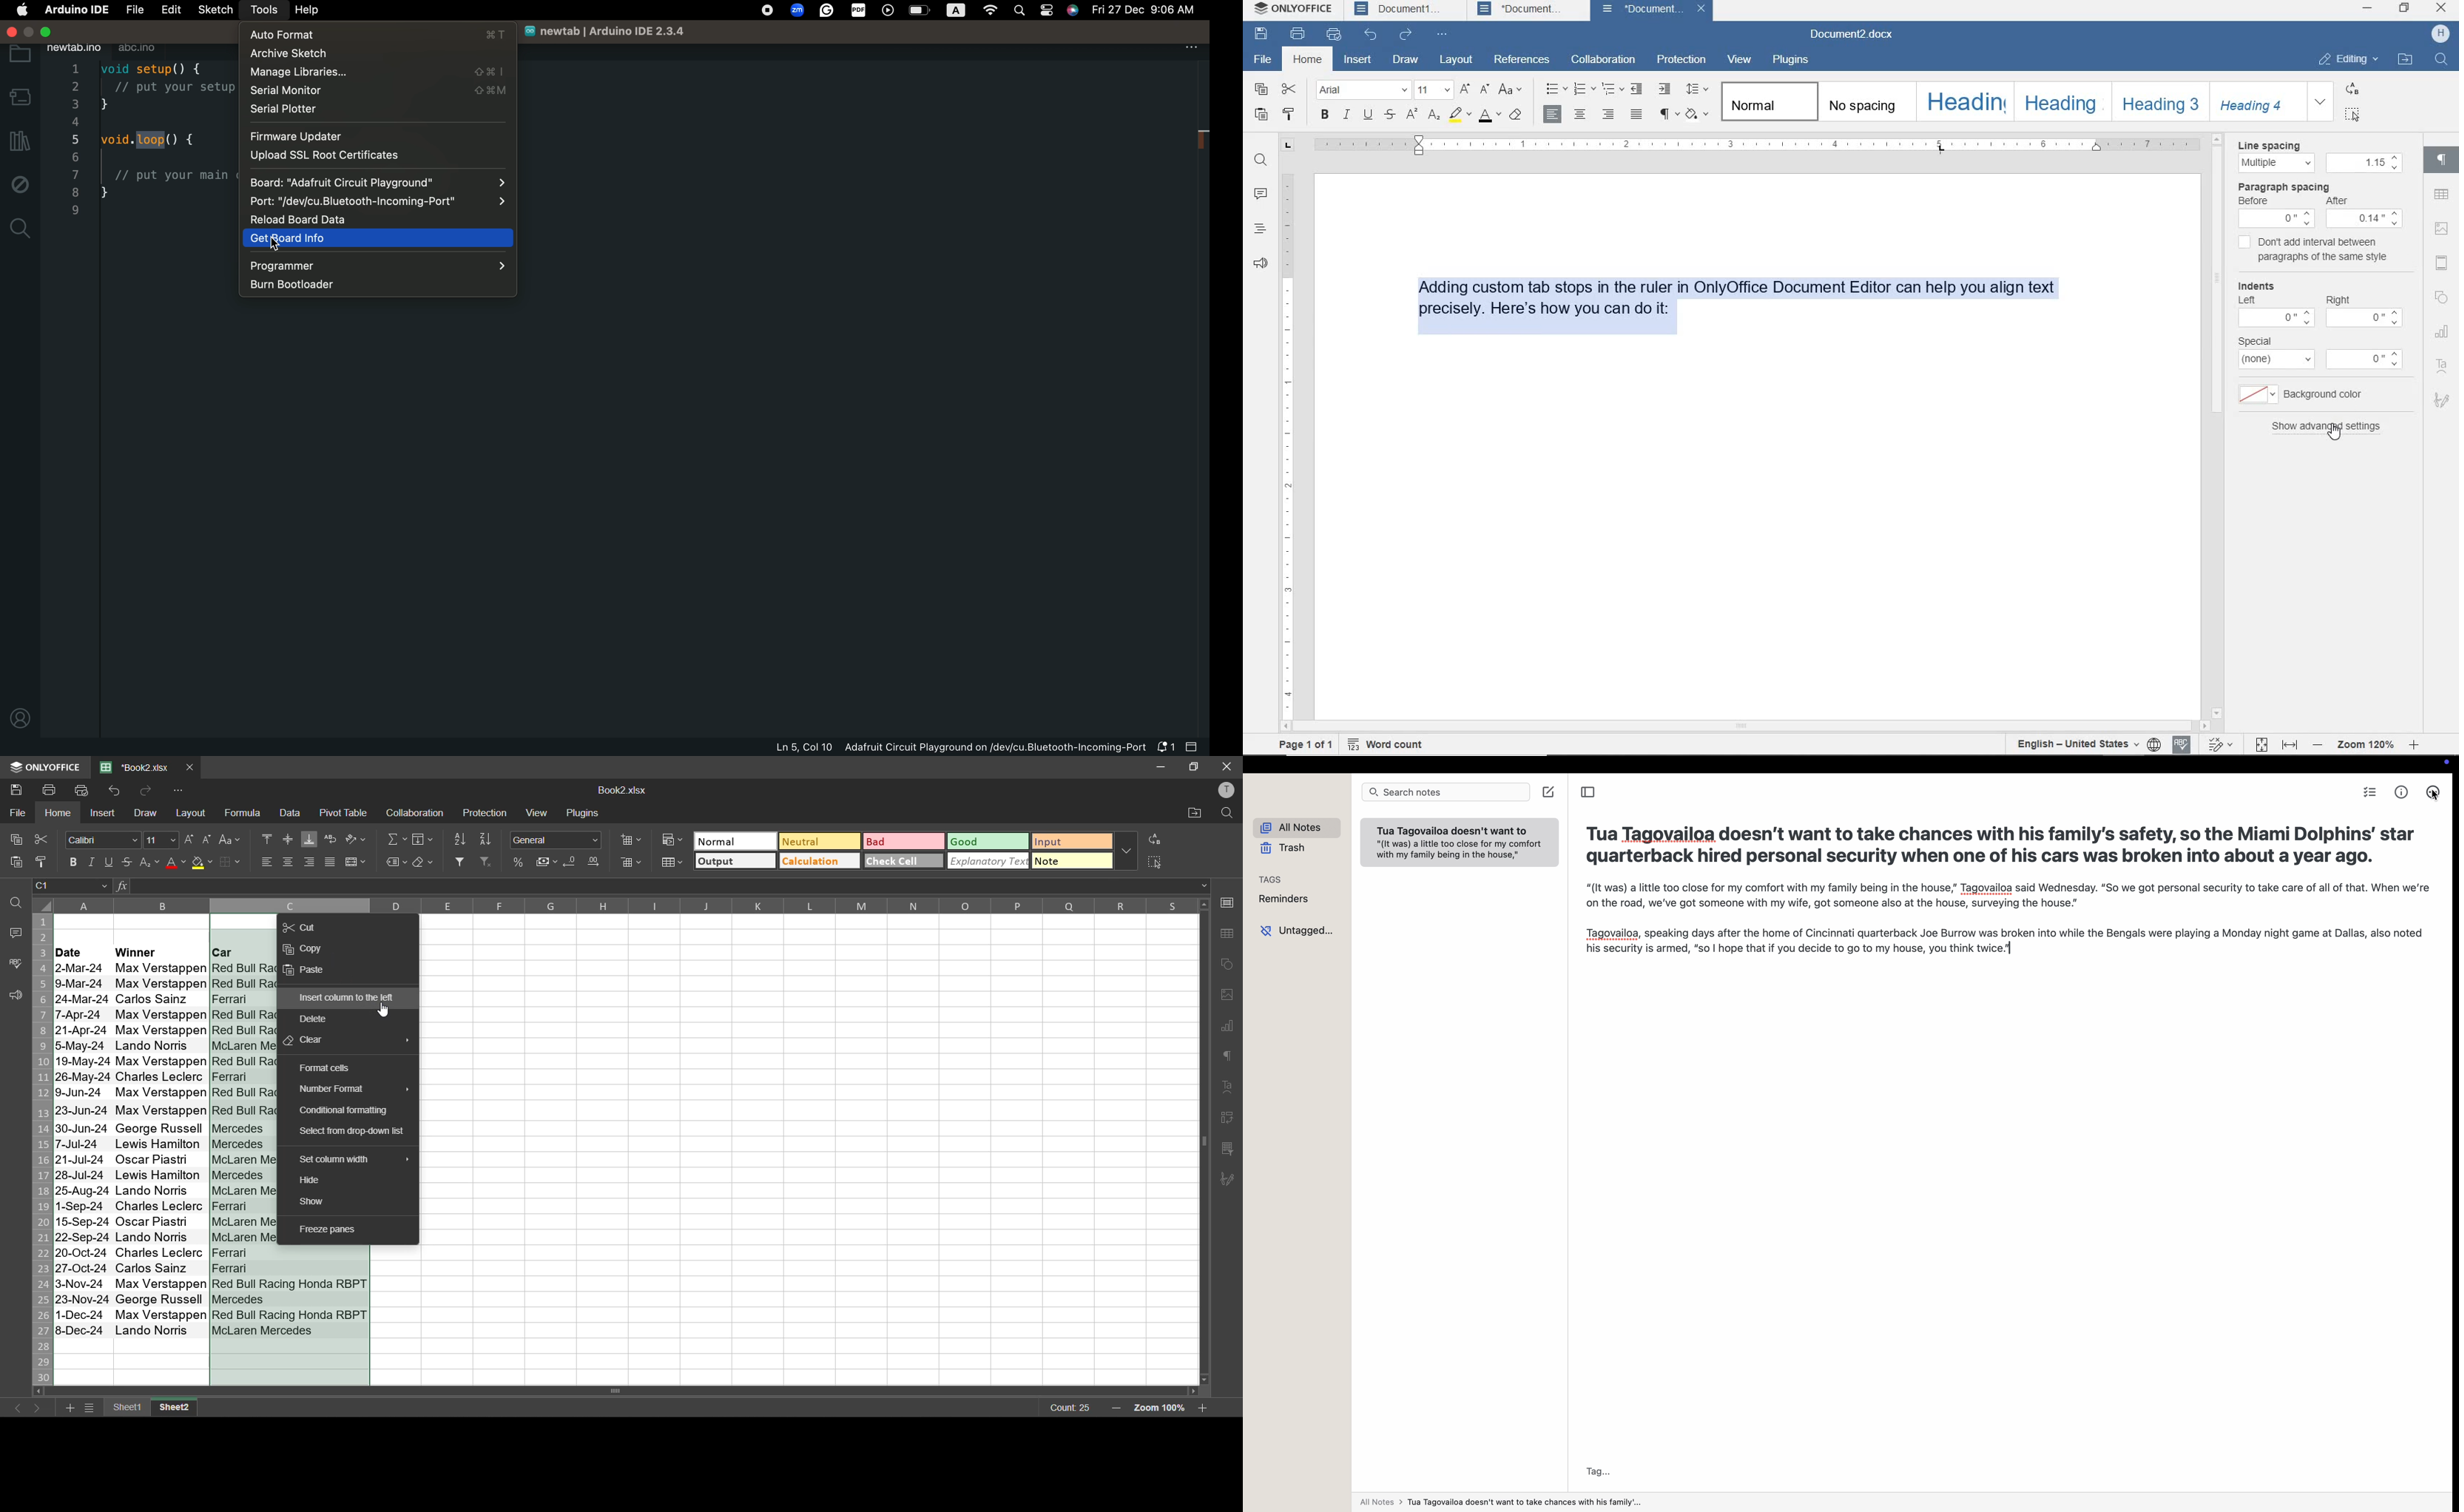 This screenshot has width=2464, height=1512. What do you see at coordinates (1347, 116) in the screenshot?
I see `italic` at bounding box center [1347, 116].